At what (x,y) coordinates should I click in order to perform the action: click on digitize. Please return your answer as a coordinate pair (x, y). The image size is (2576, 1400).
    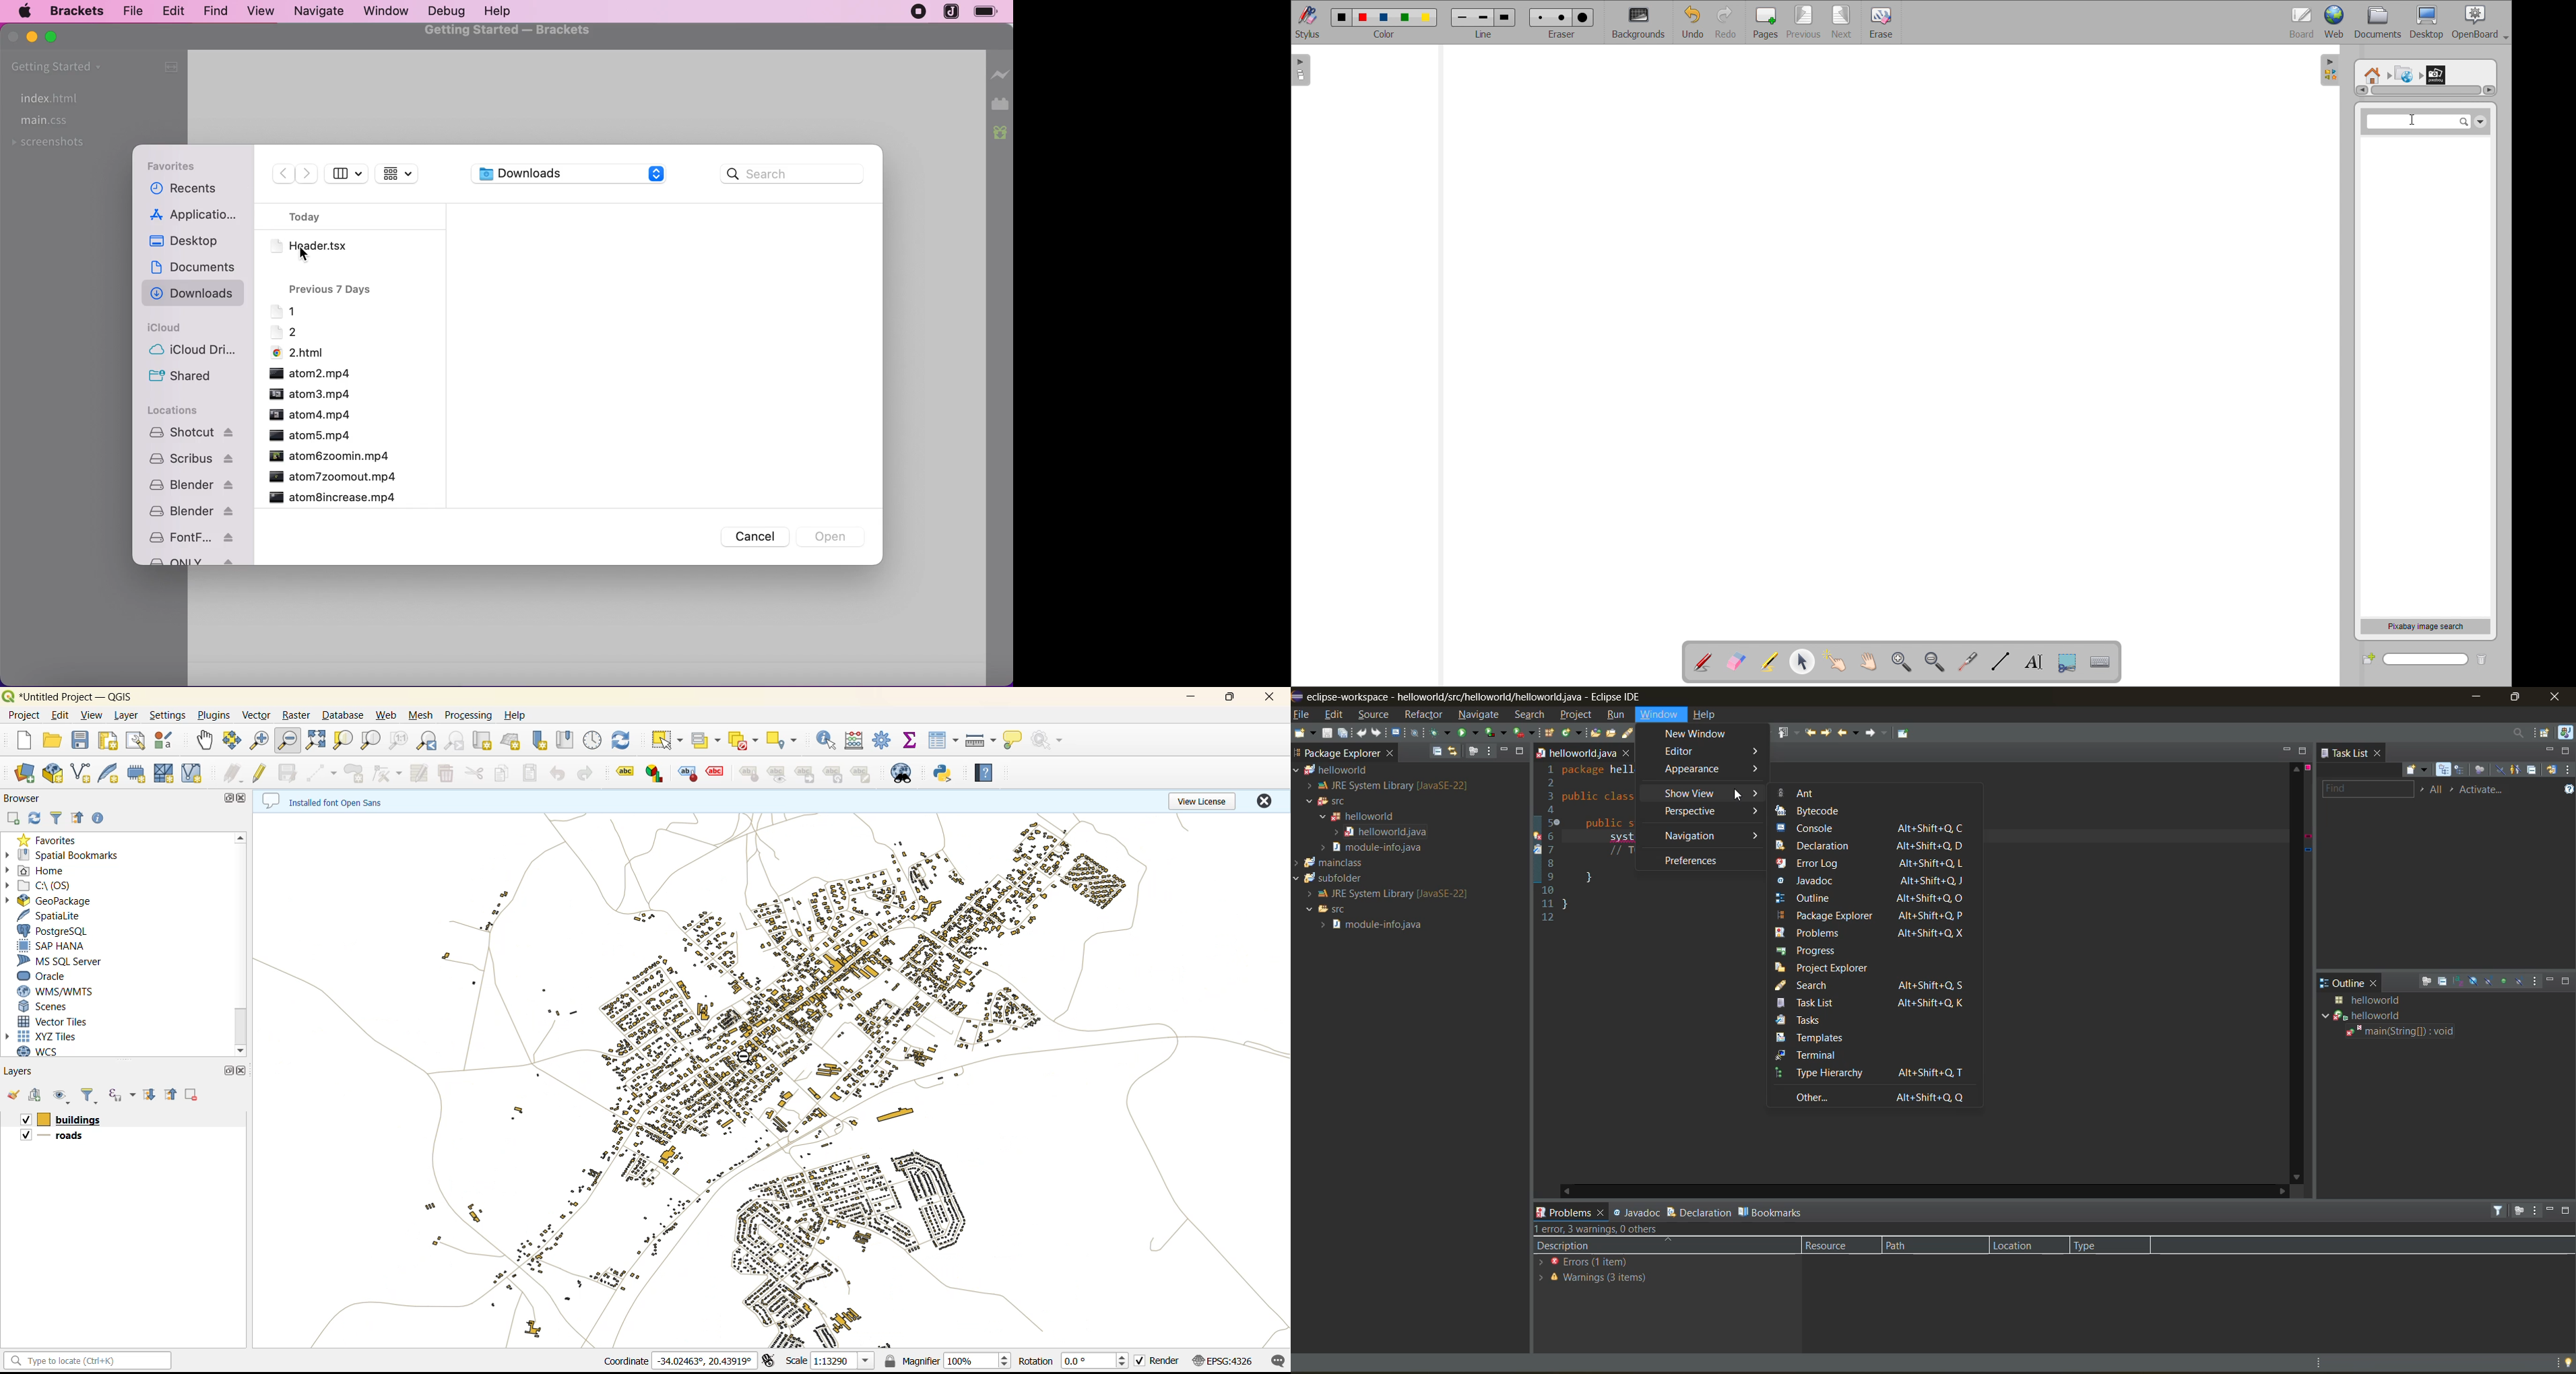
    Looking at the image, I should click on (323, 773).